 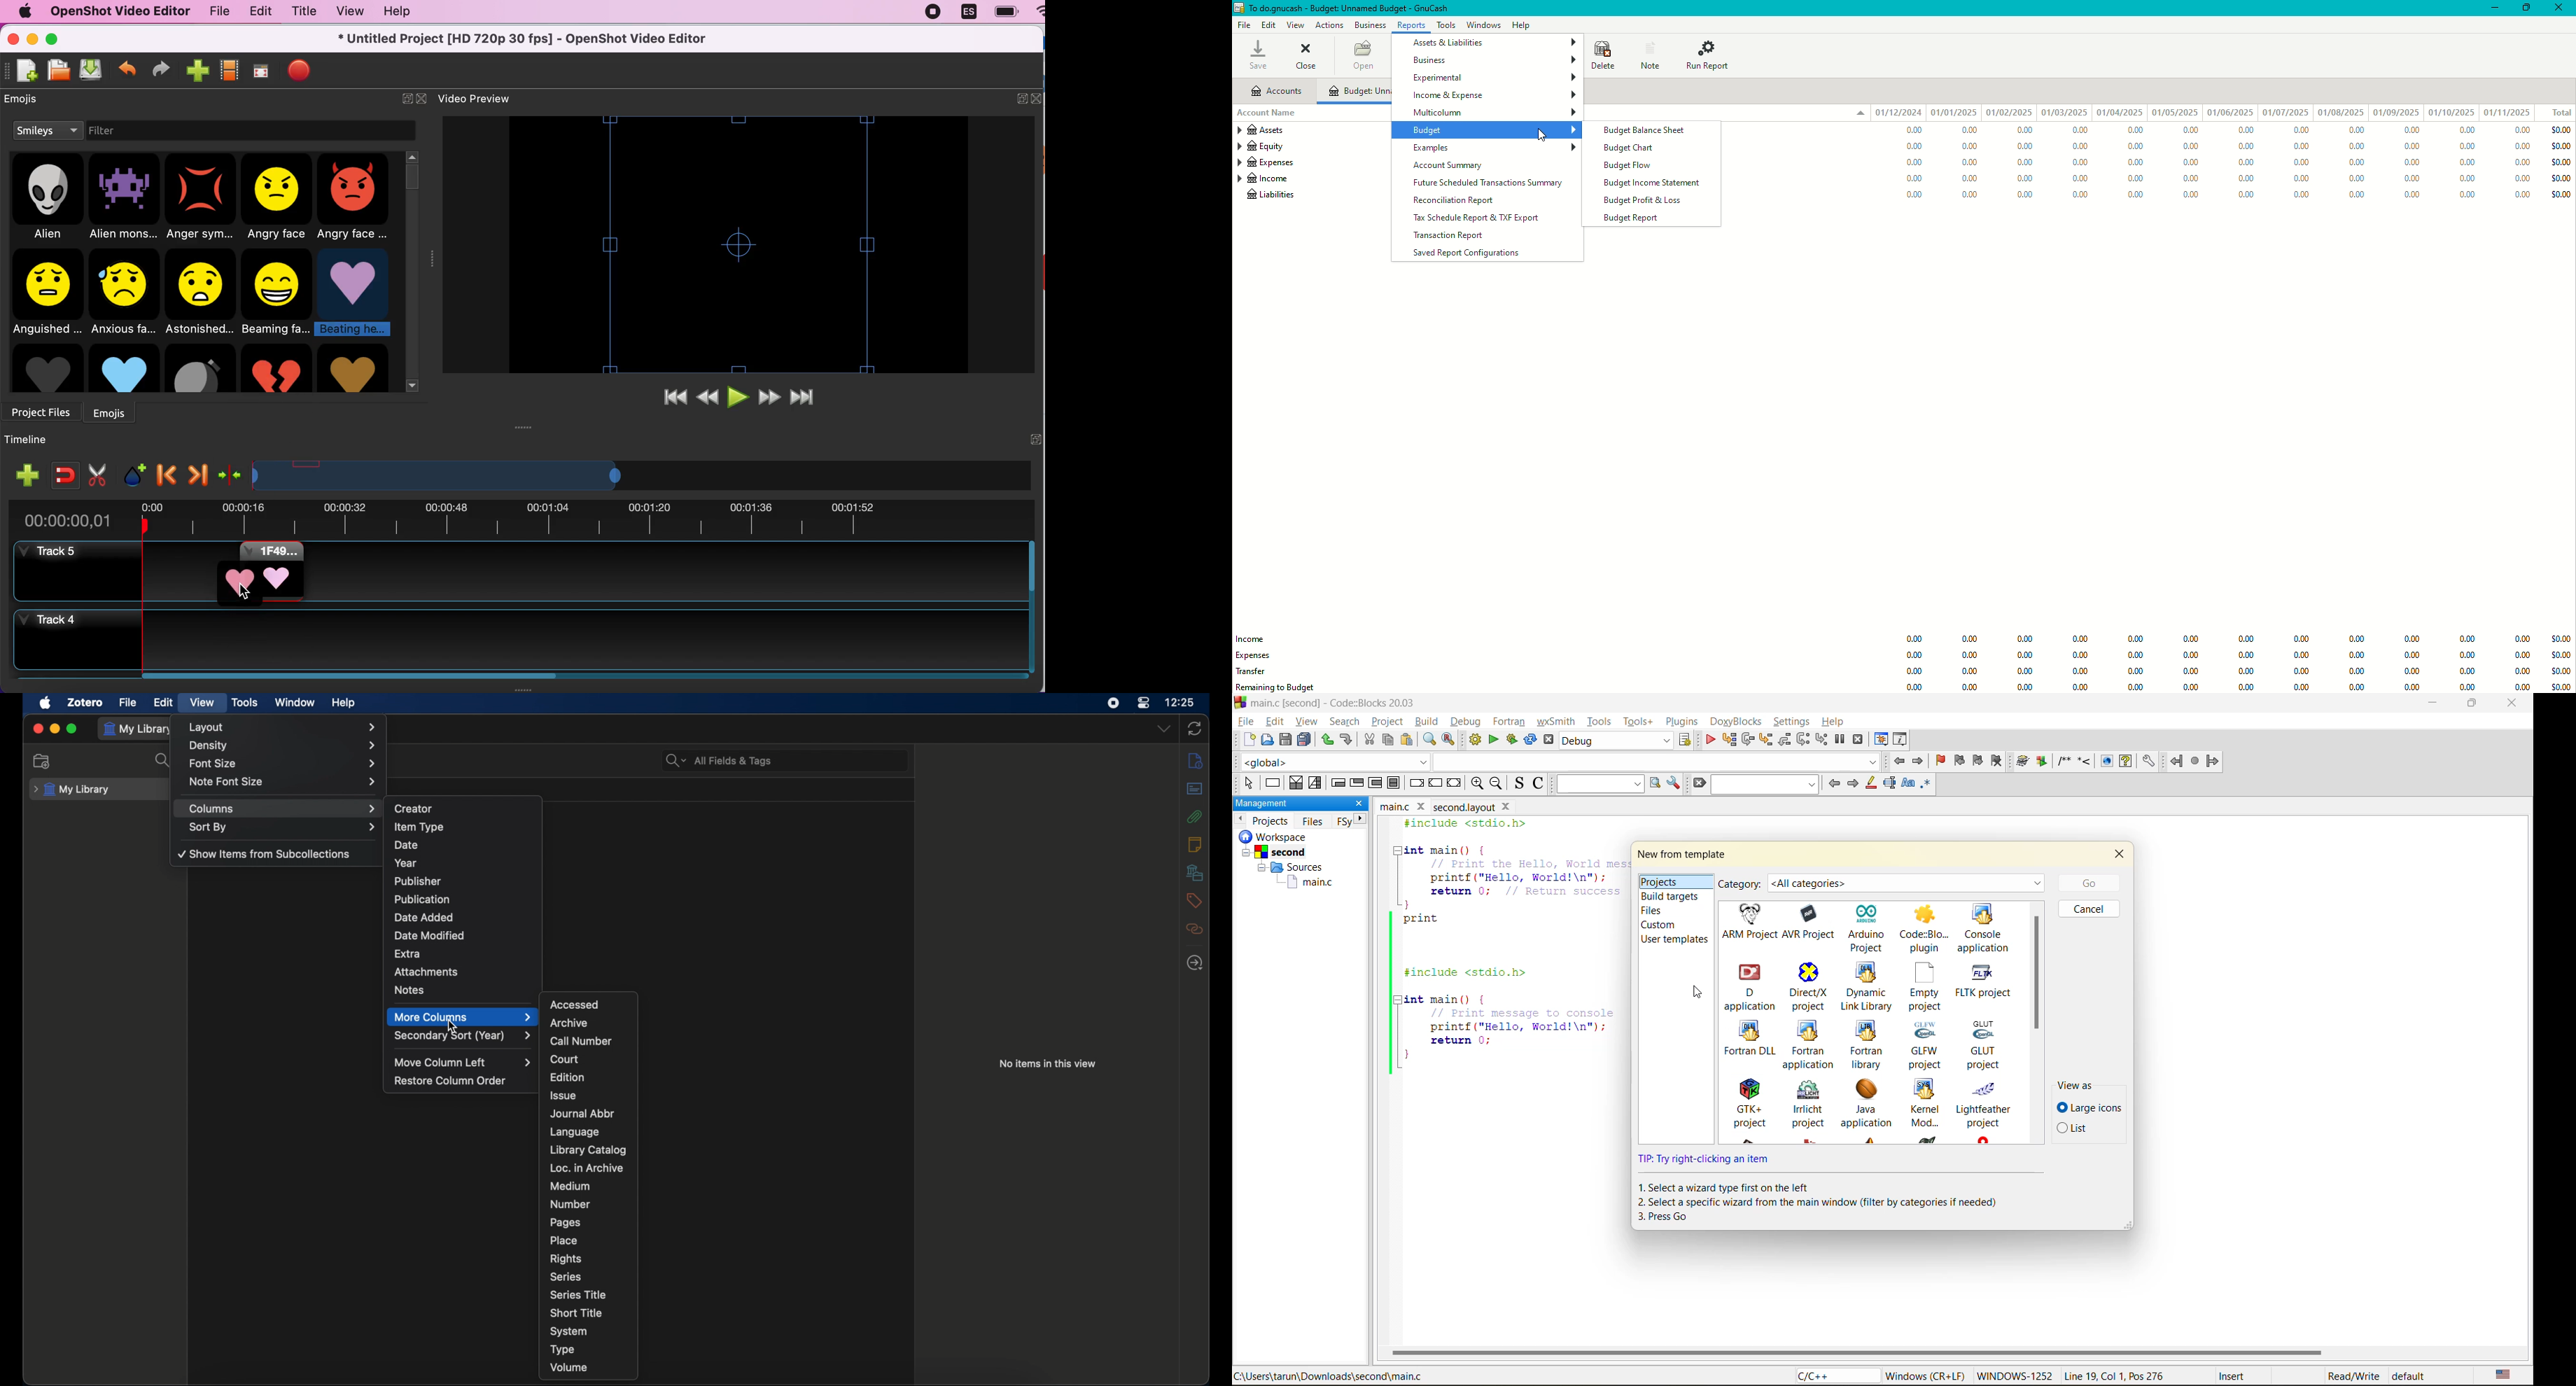 What do you see at coordinates (1968, 144) in the screenshot?
I see `0.00` at bounding box center [1968, 144].